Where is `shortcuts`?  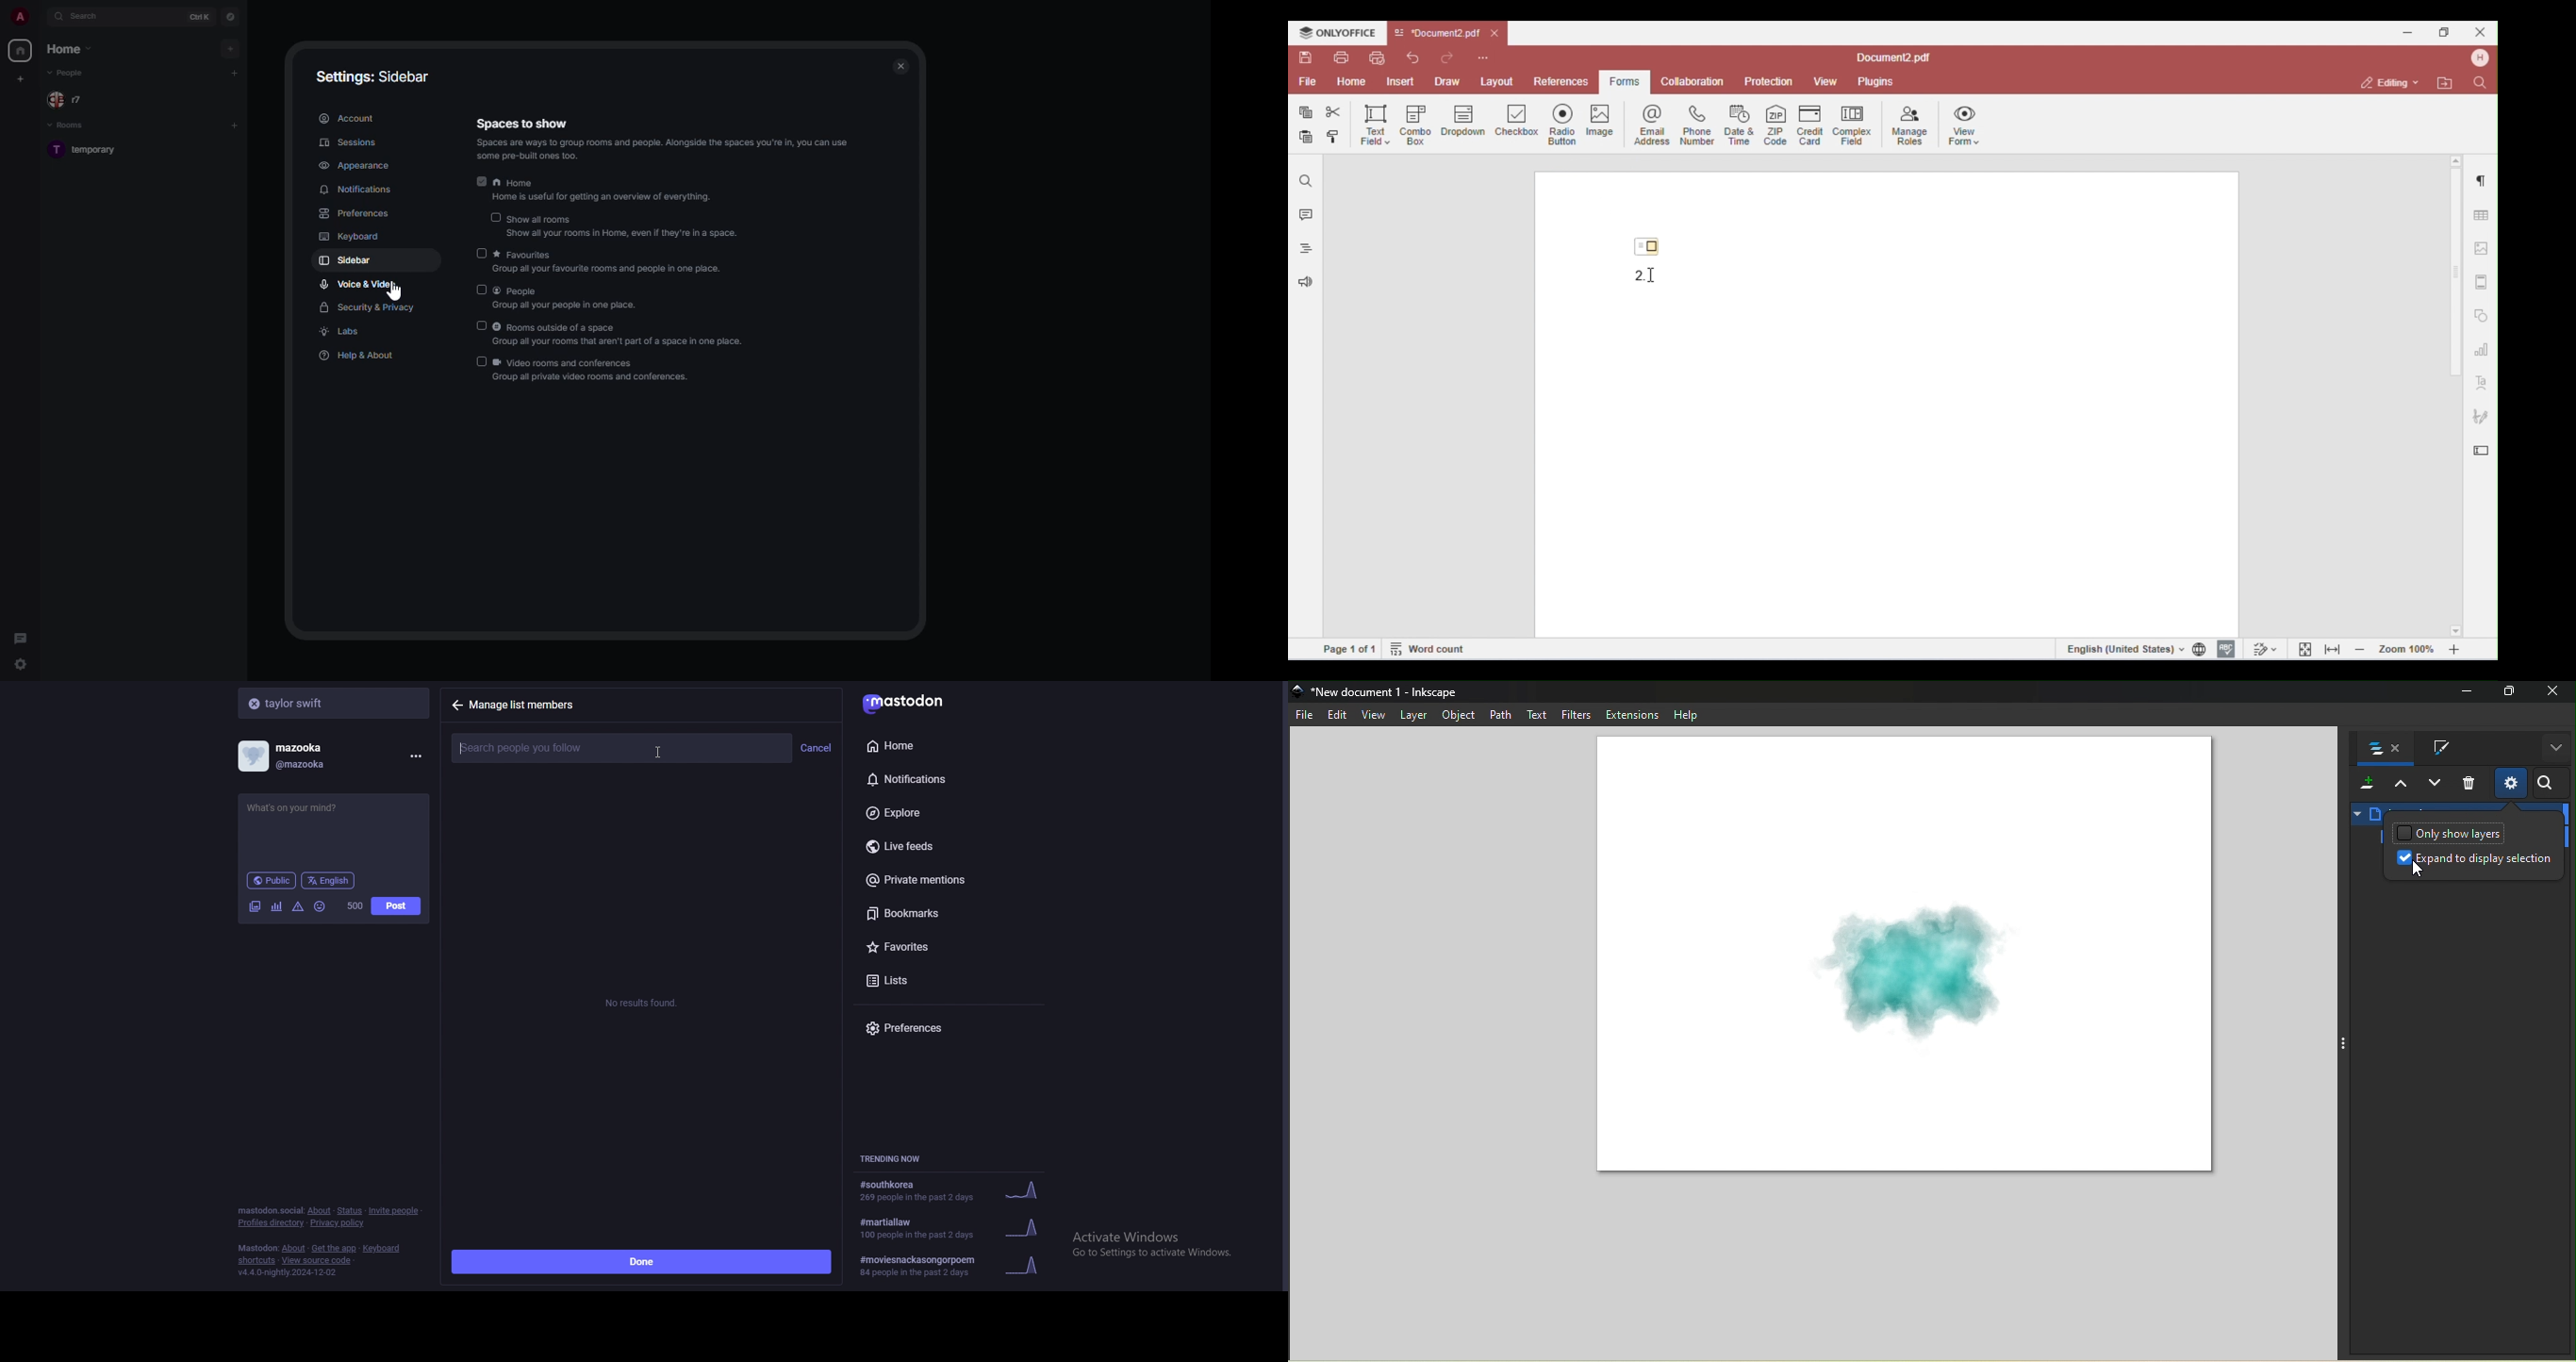
shortcuts is located at coordinates (257, 1262).